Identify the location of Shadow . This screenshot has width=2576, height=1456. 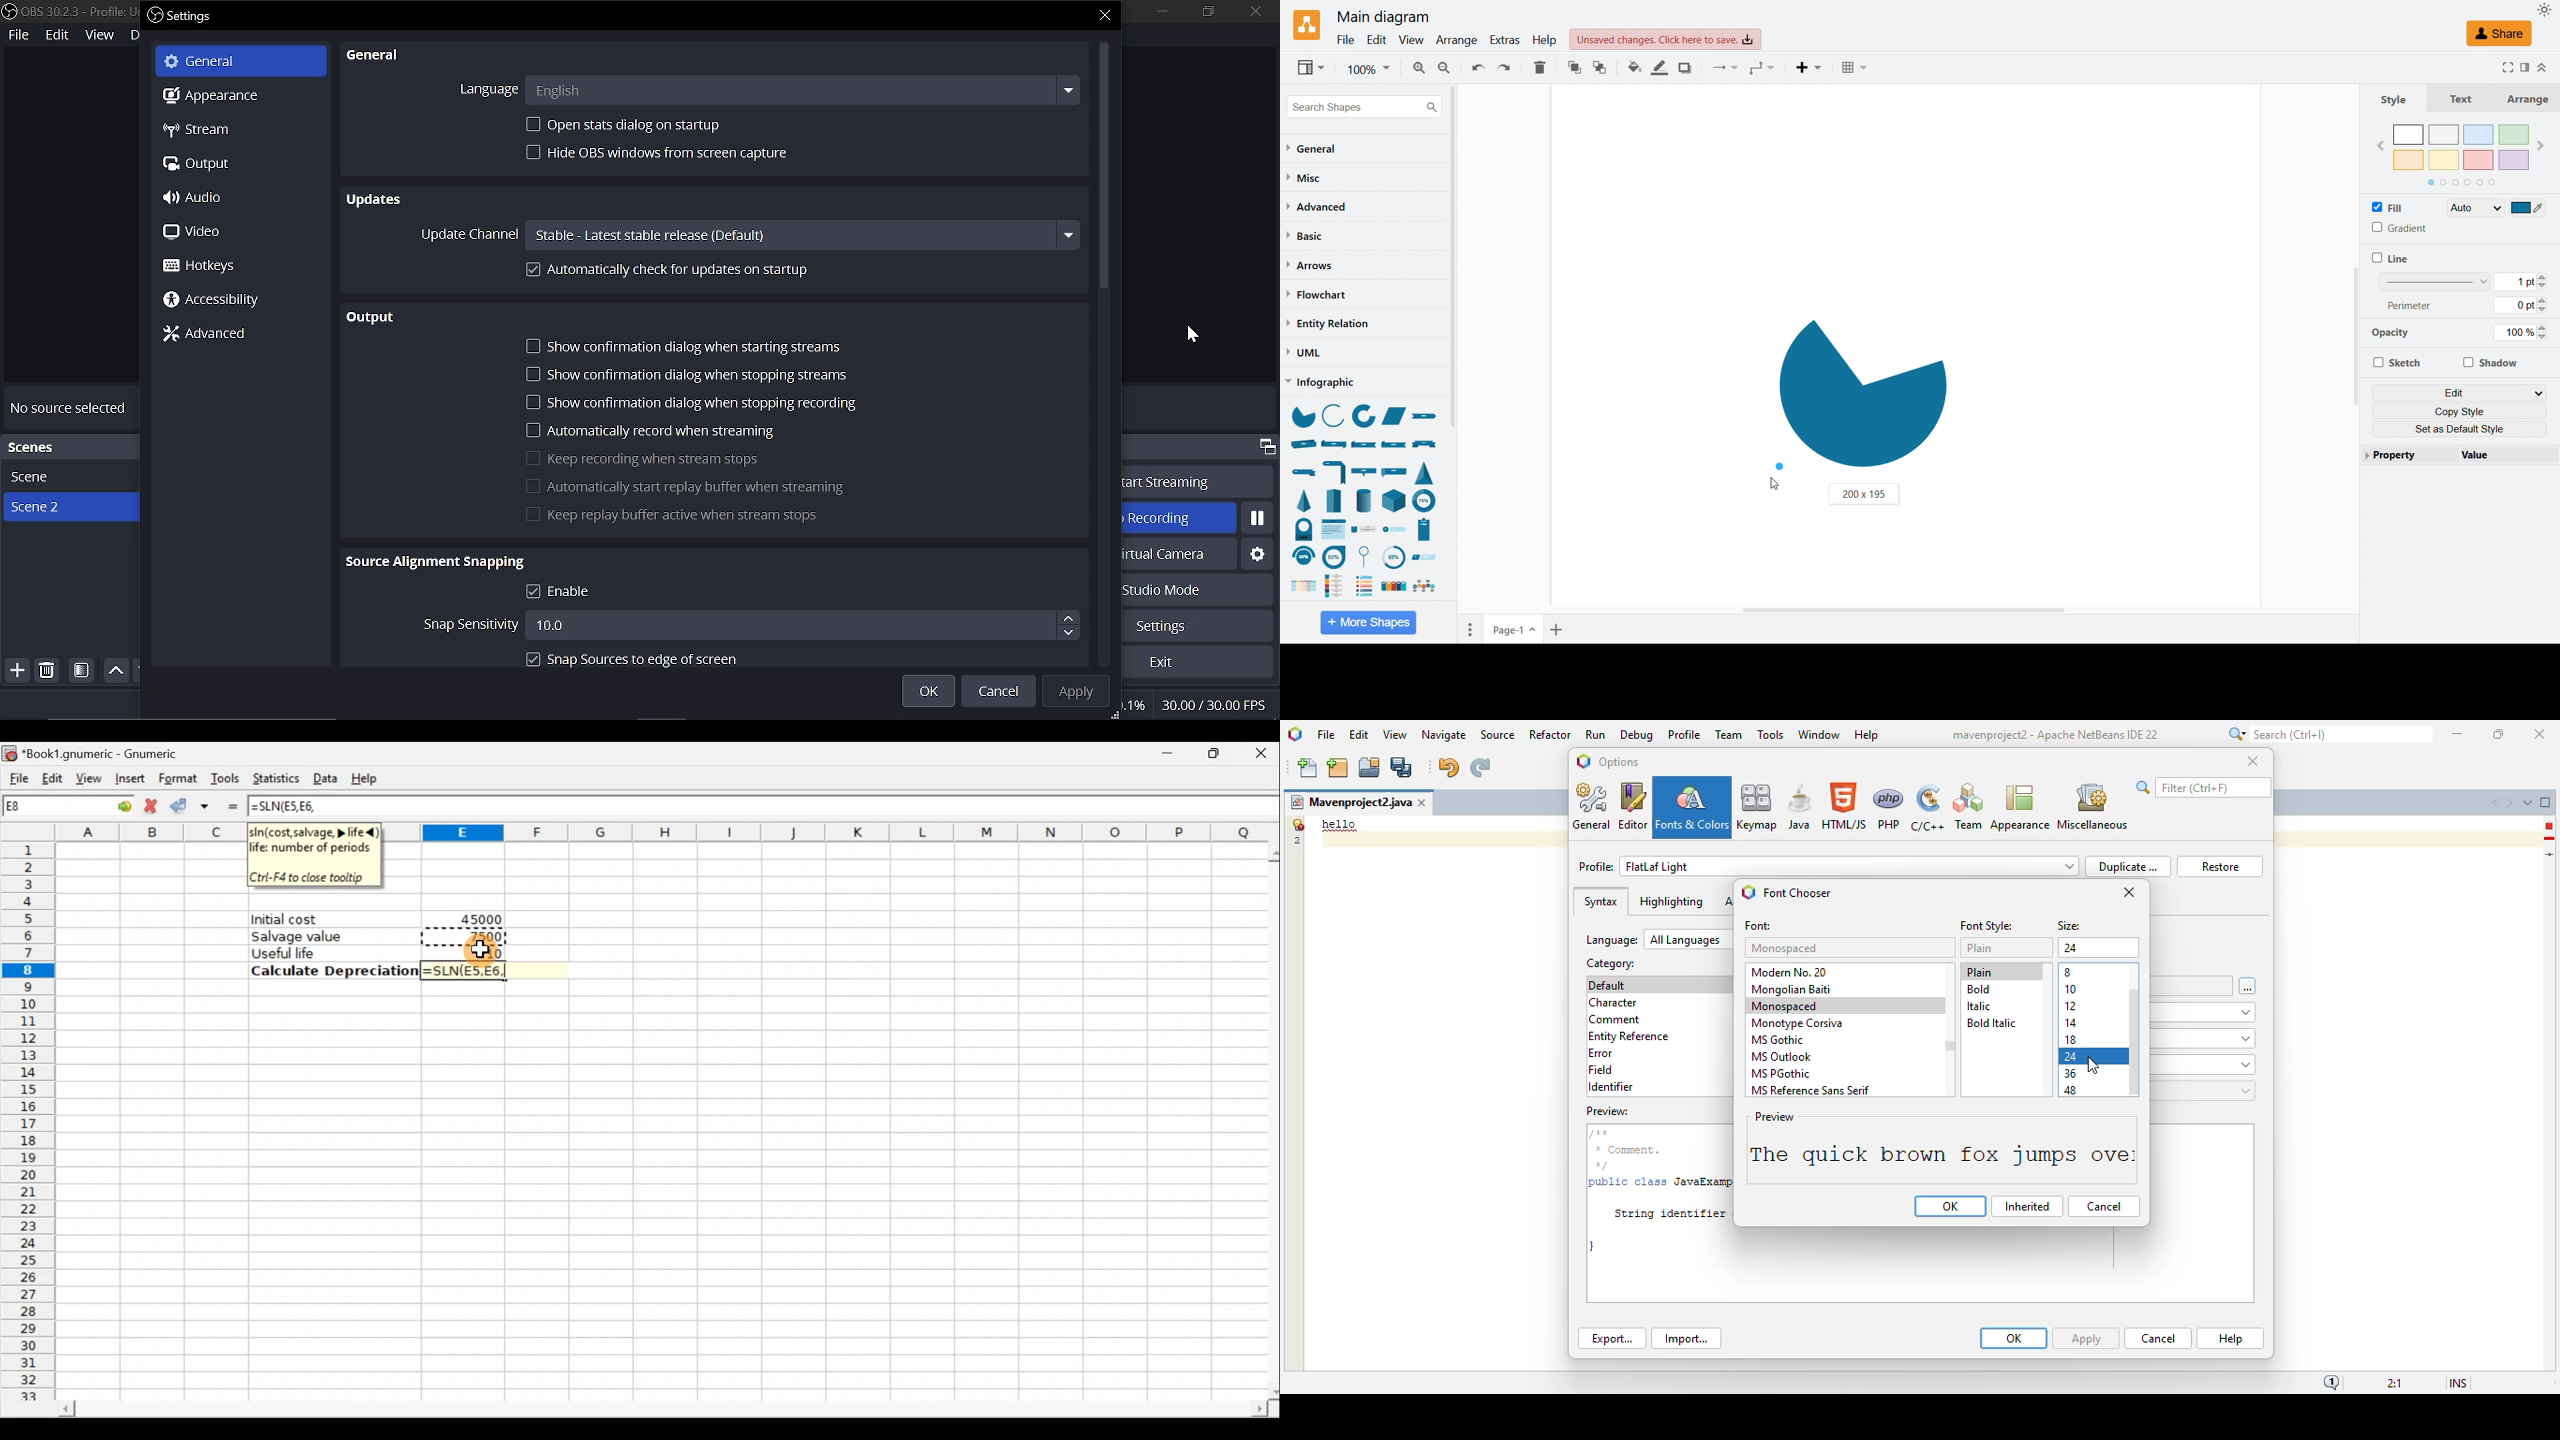
(2489, 362).